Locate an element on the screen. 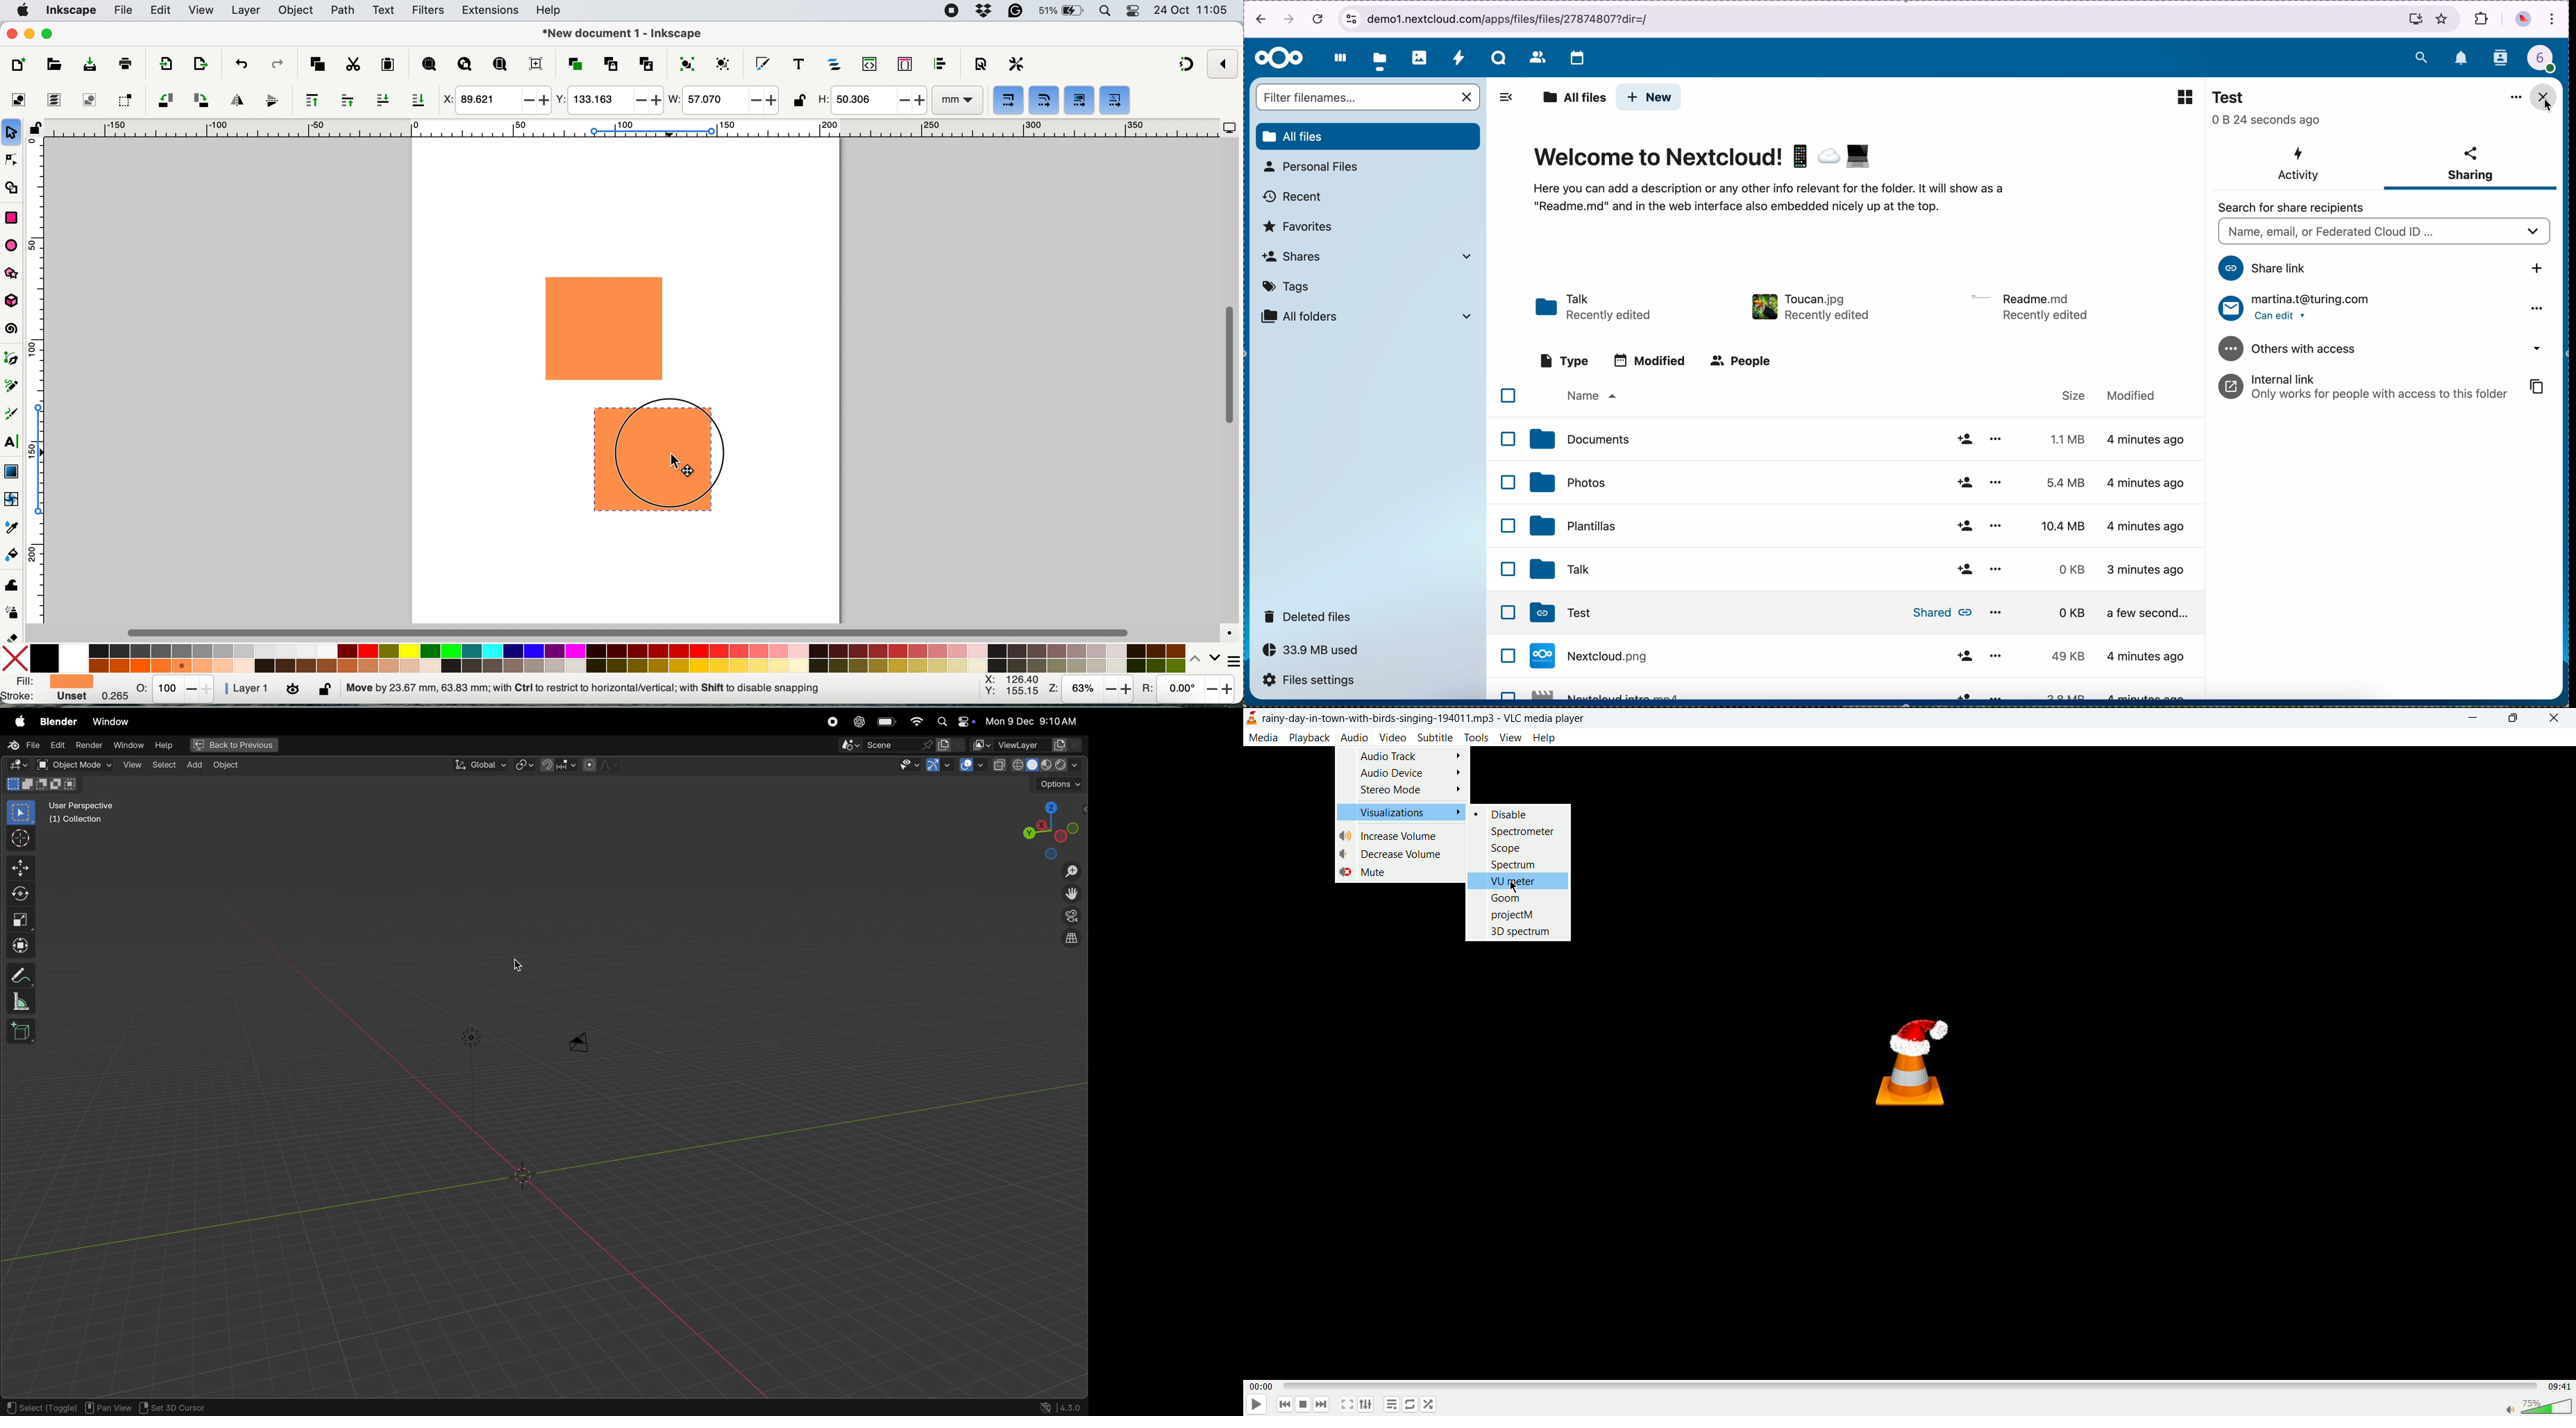 Image resolution: width=2576 pixels, height=1428 pixels. volume bar is located at coordinates (2537, 1406).